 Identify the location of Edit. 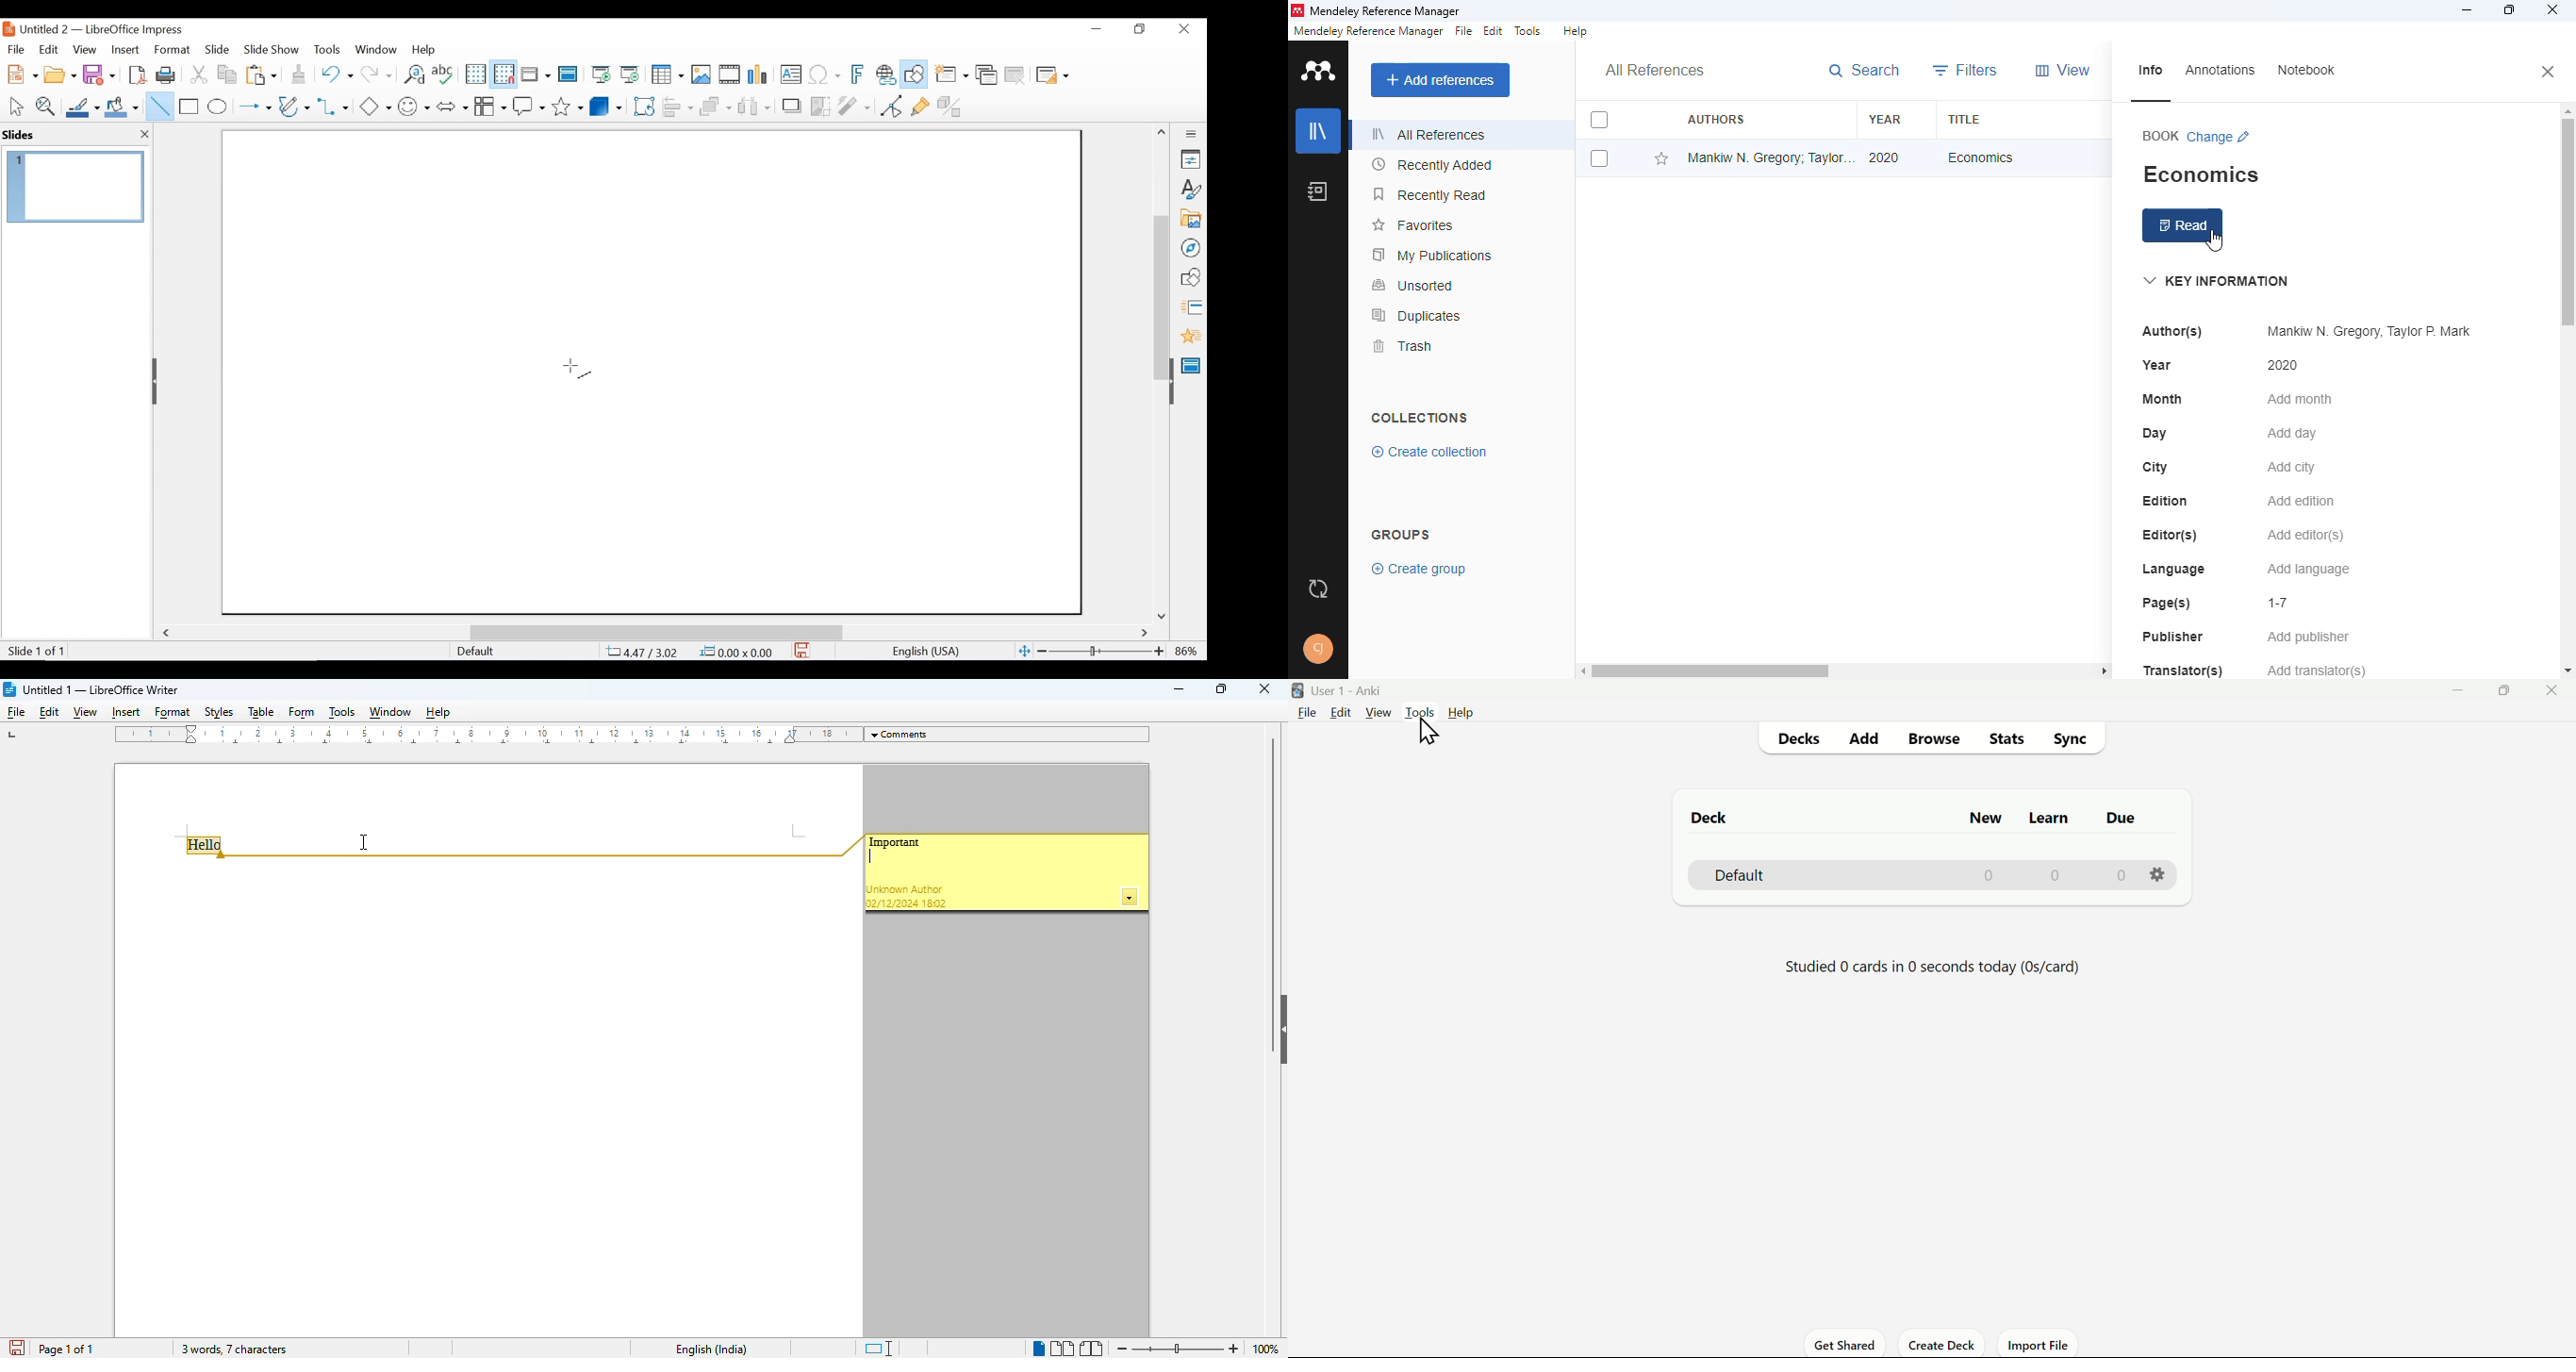
(47, 50).